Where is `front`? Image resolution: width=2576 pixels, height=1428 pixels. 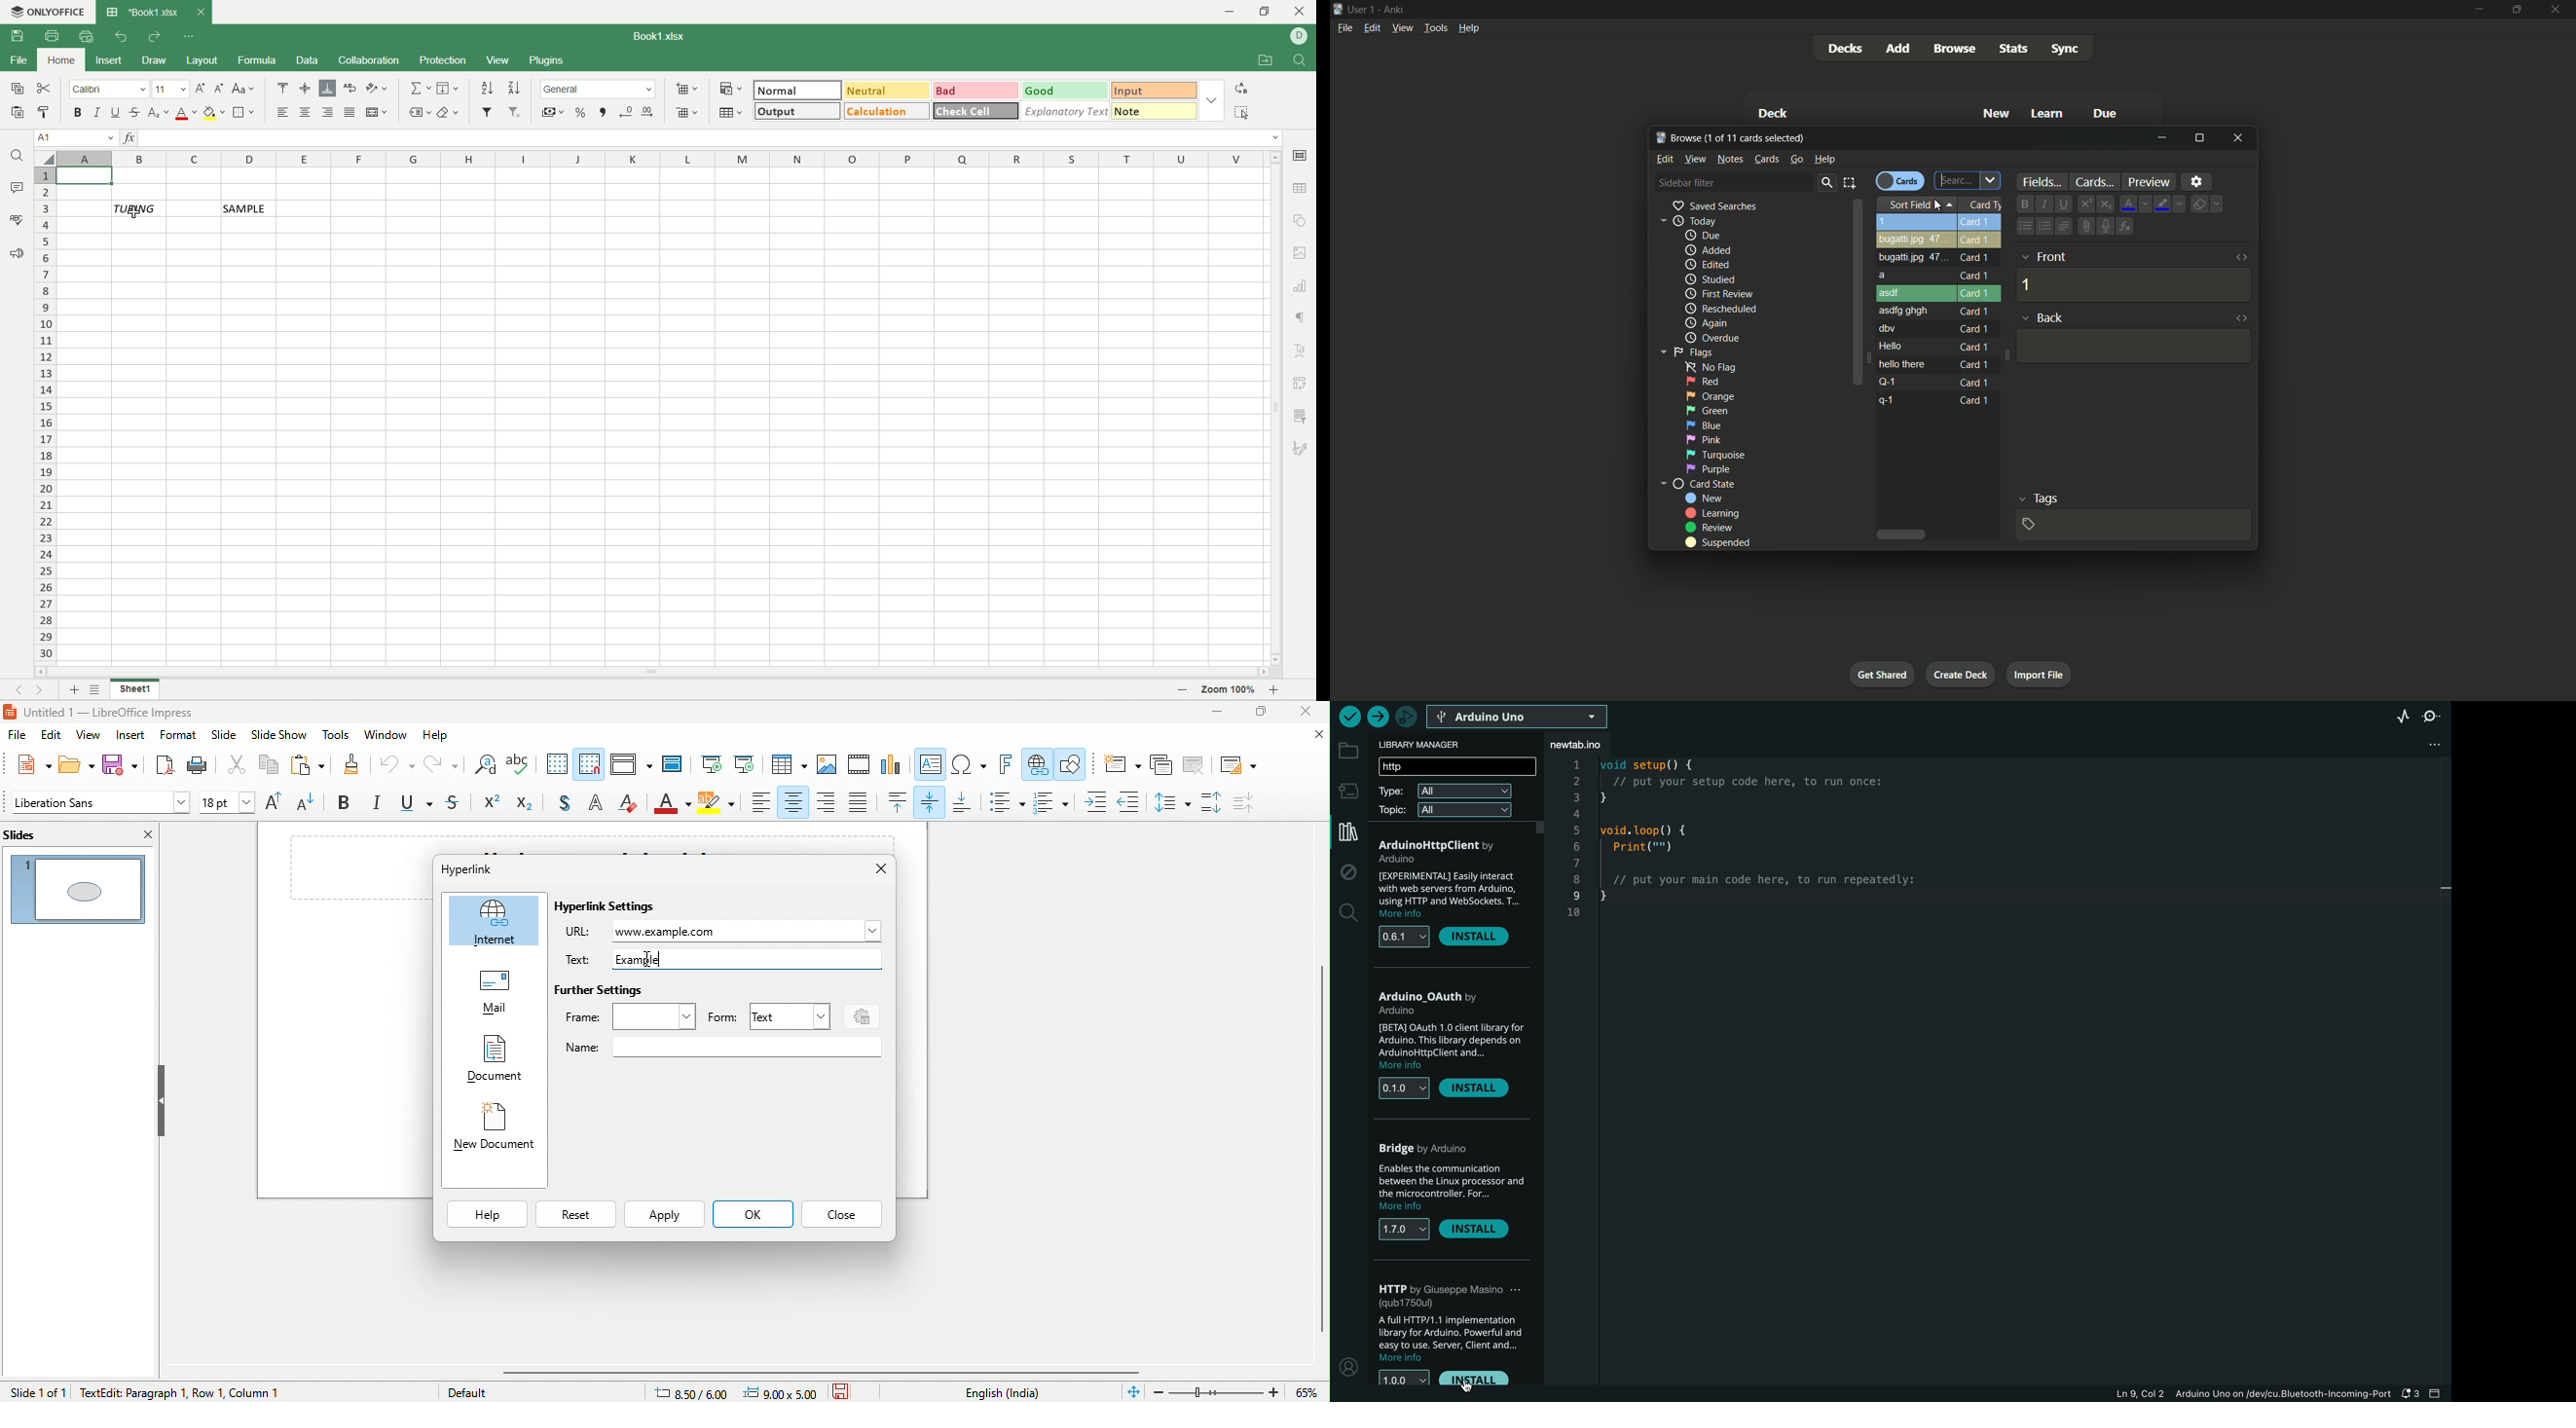 front is located at coordinates (2052, 256).